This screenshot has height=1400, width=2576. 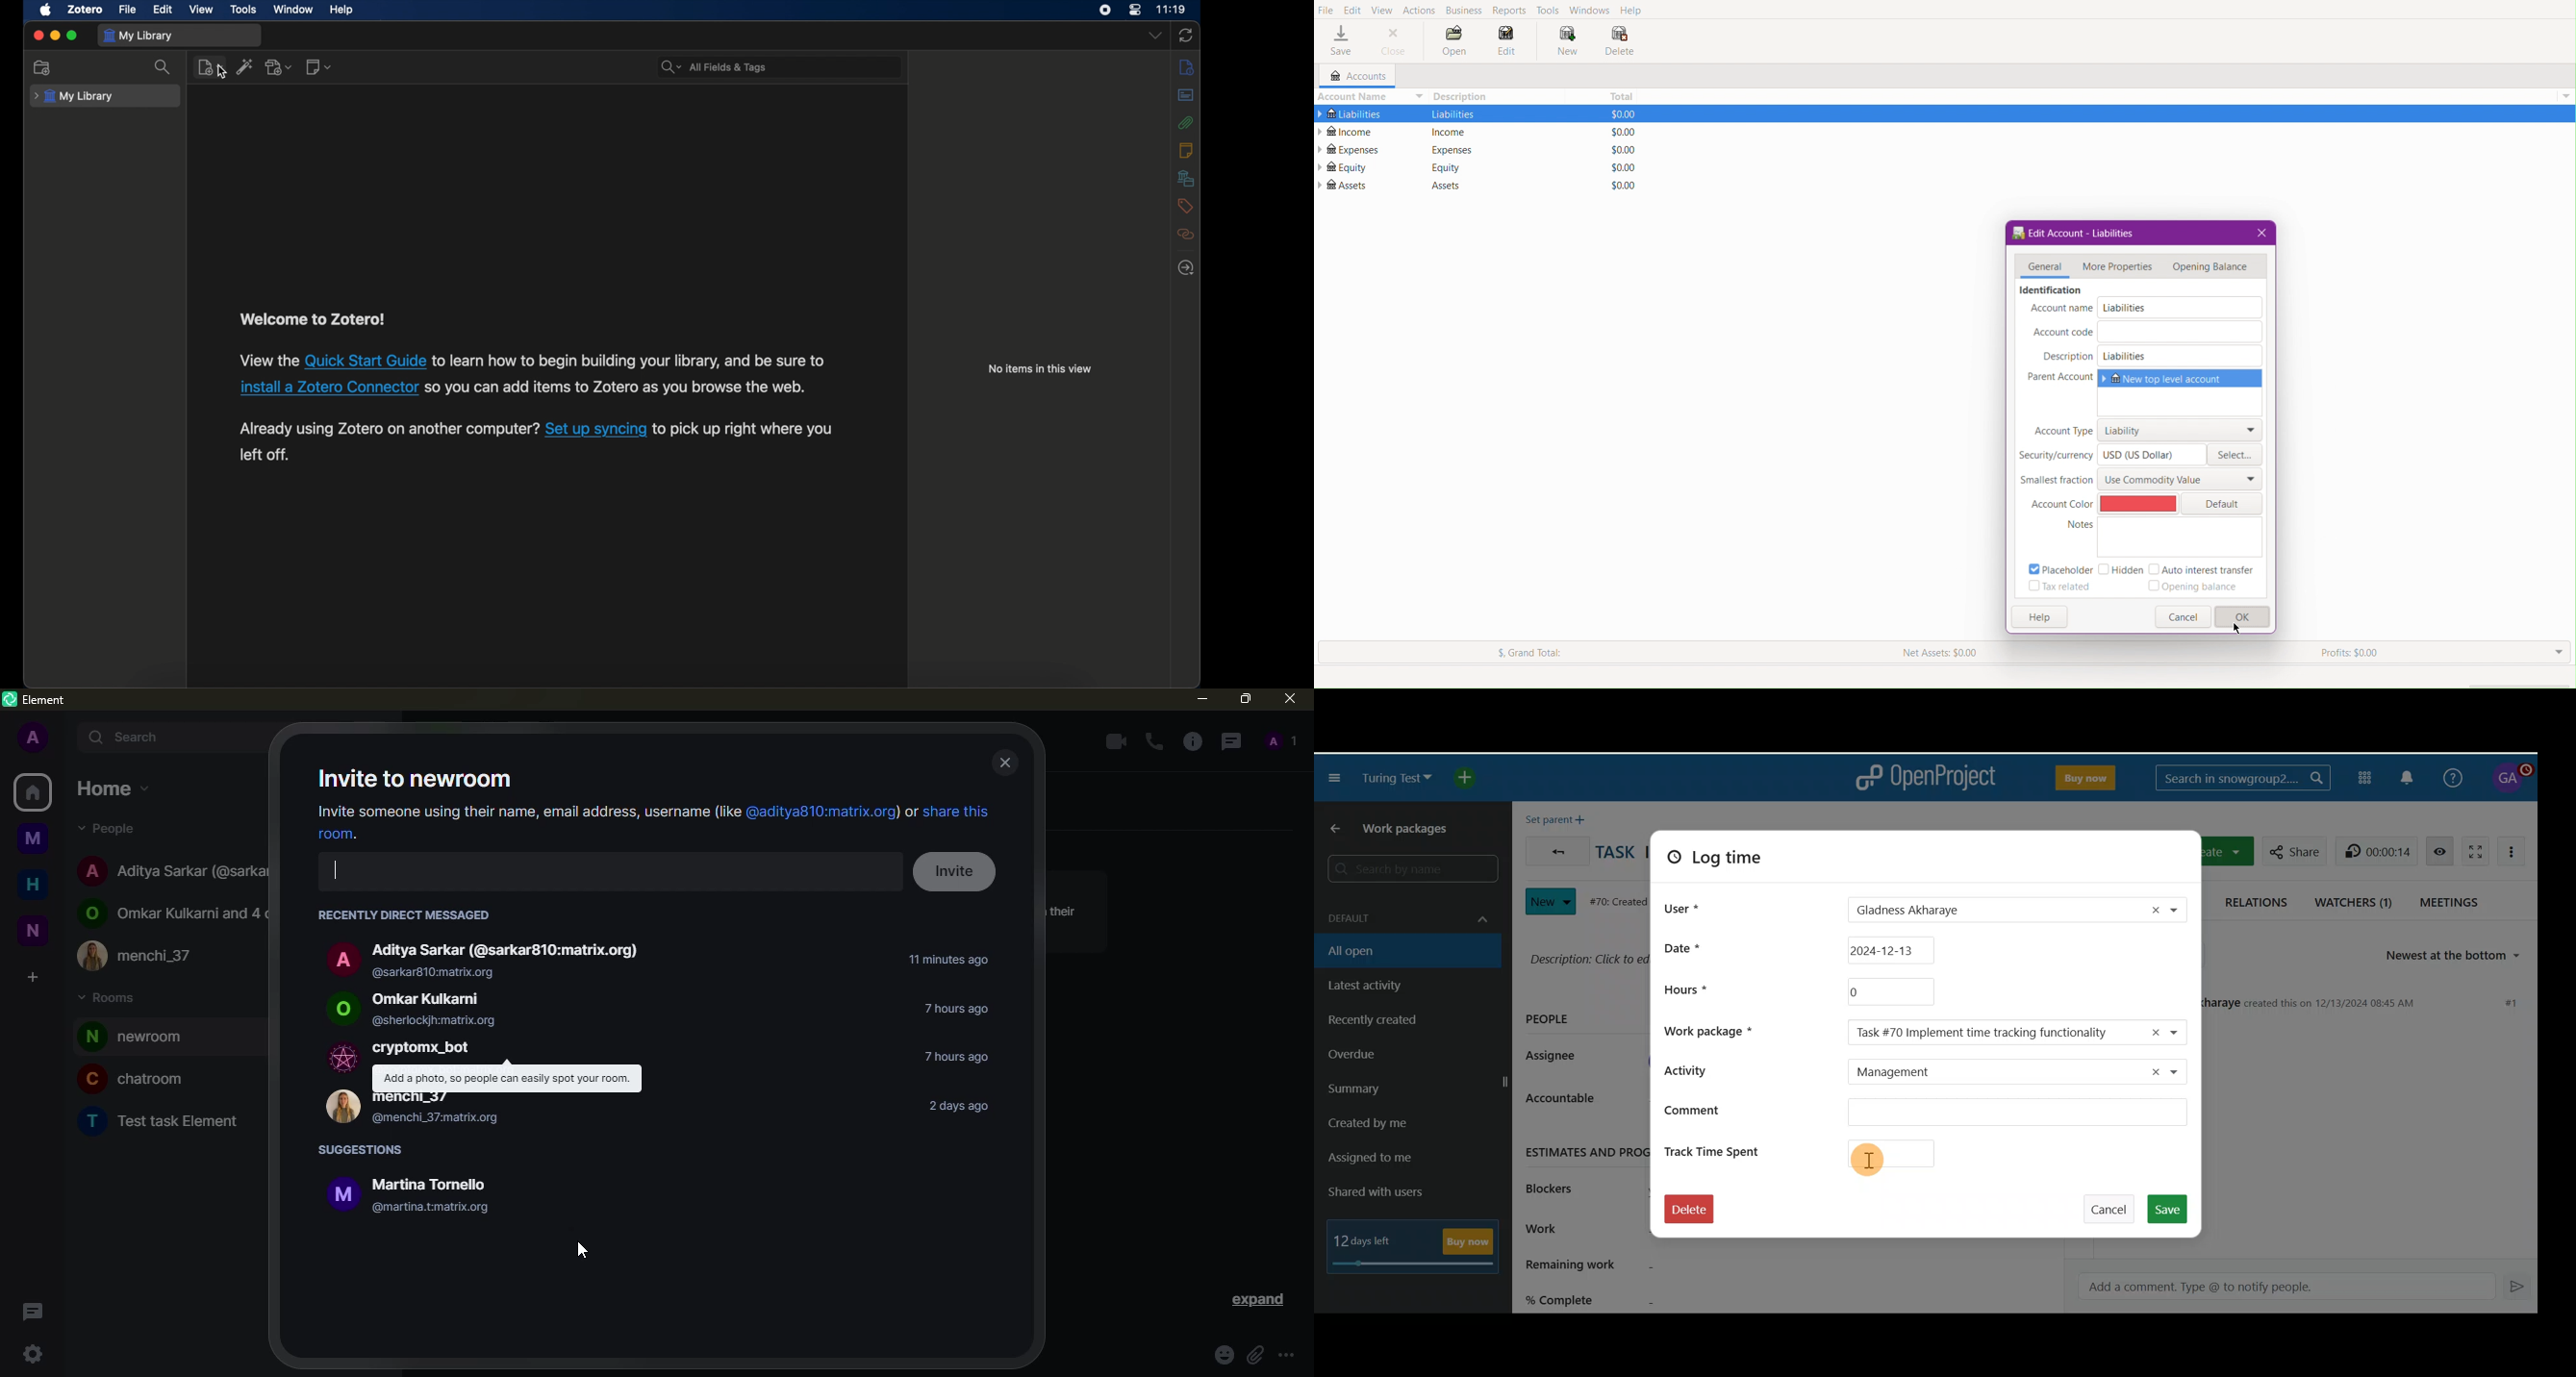 I want to click on notes, so click(x=1186, y=150).